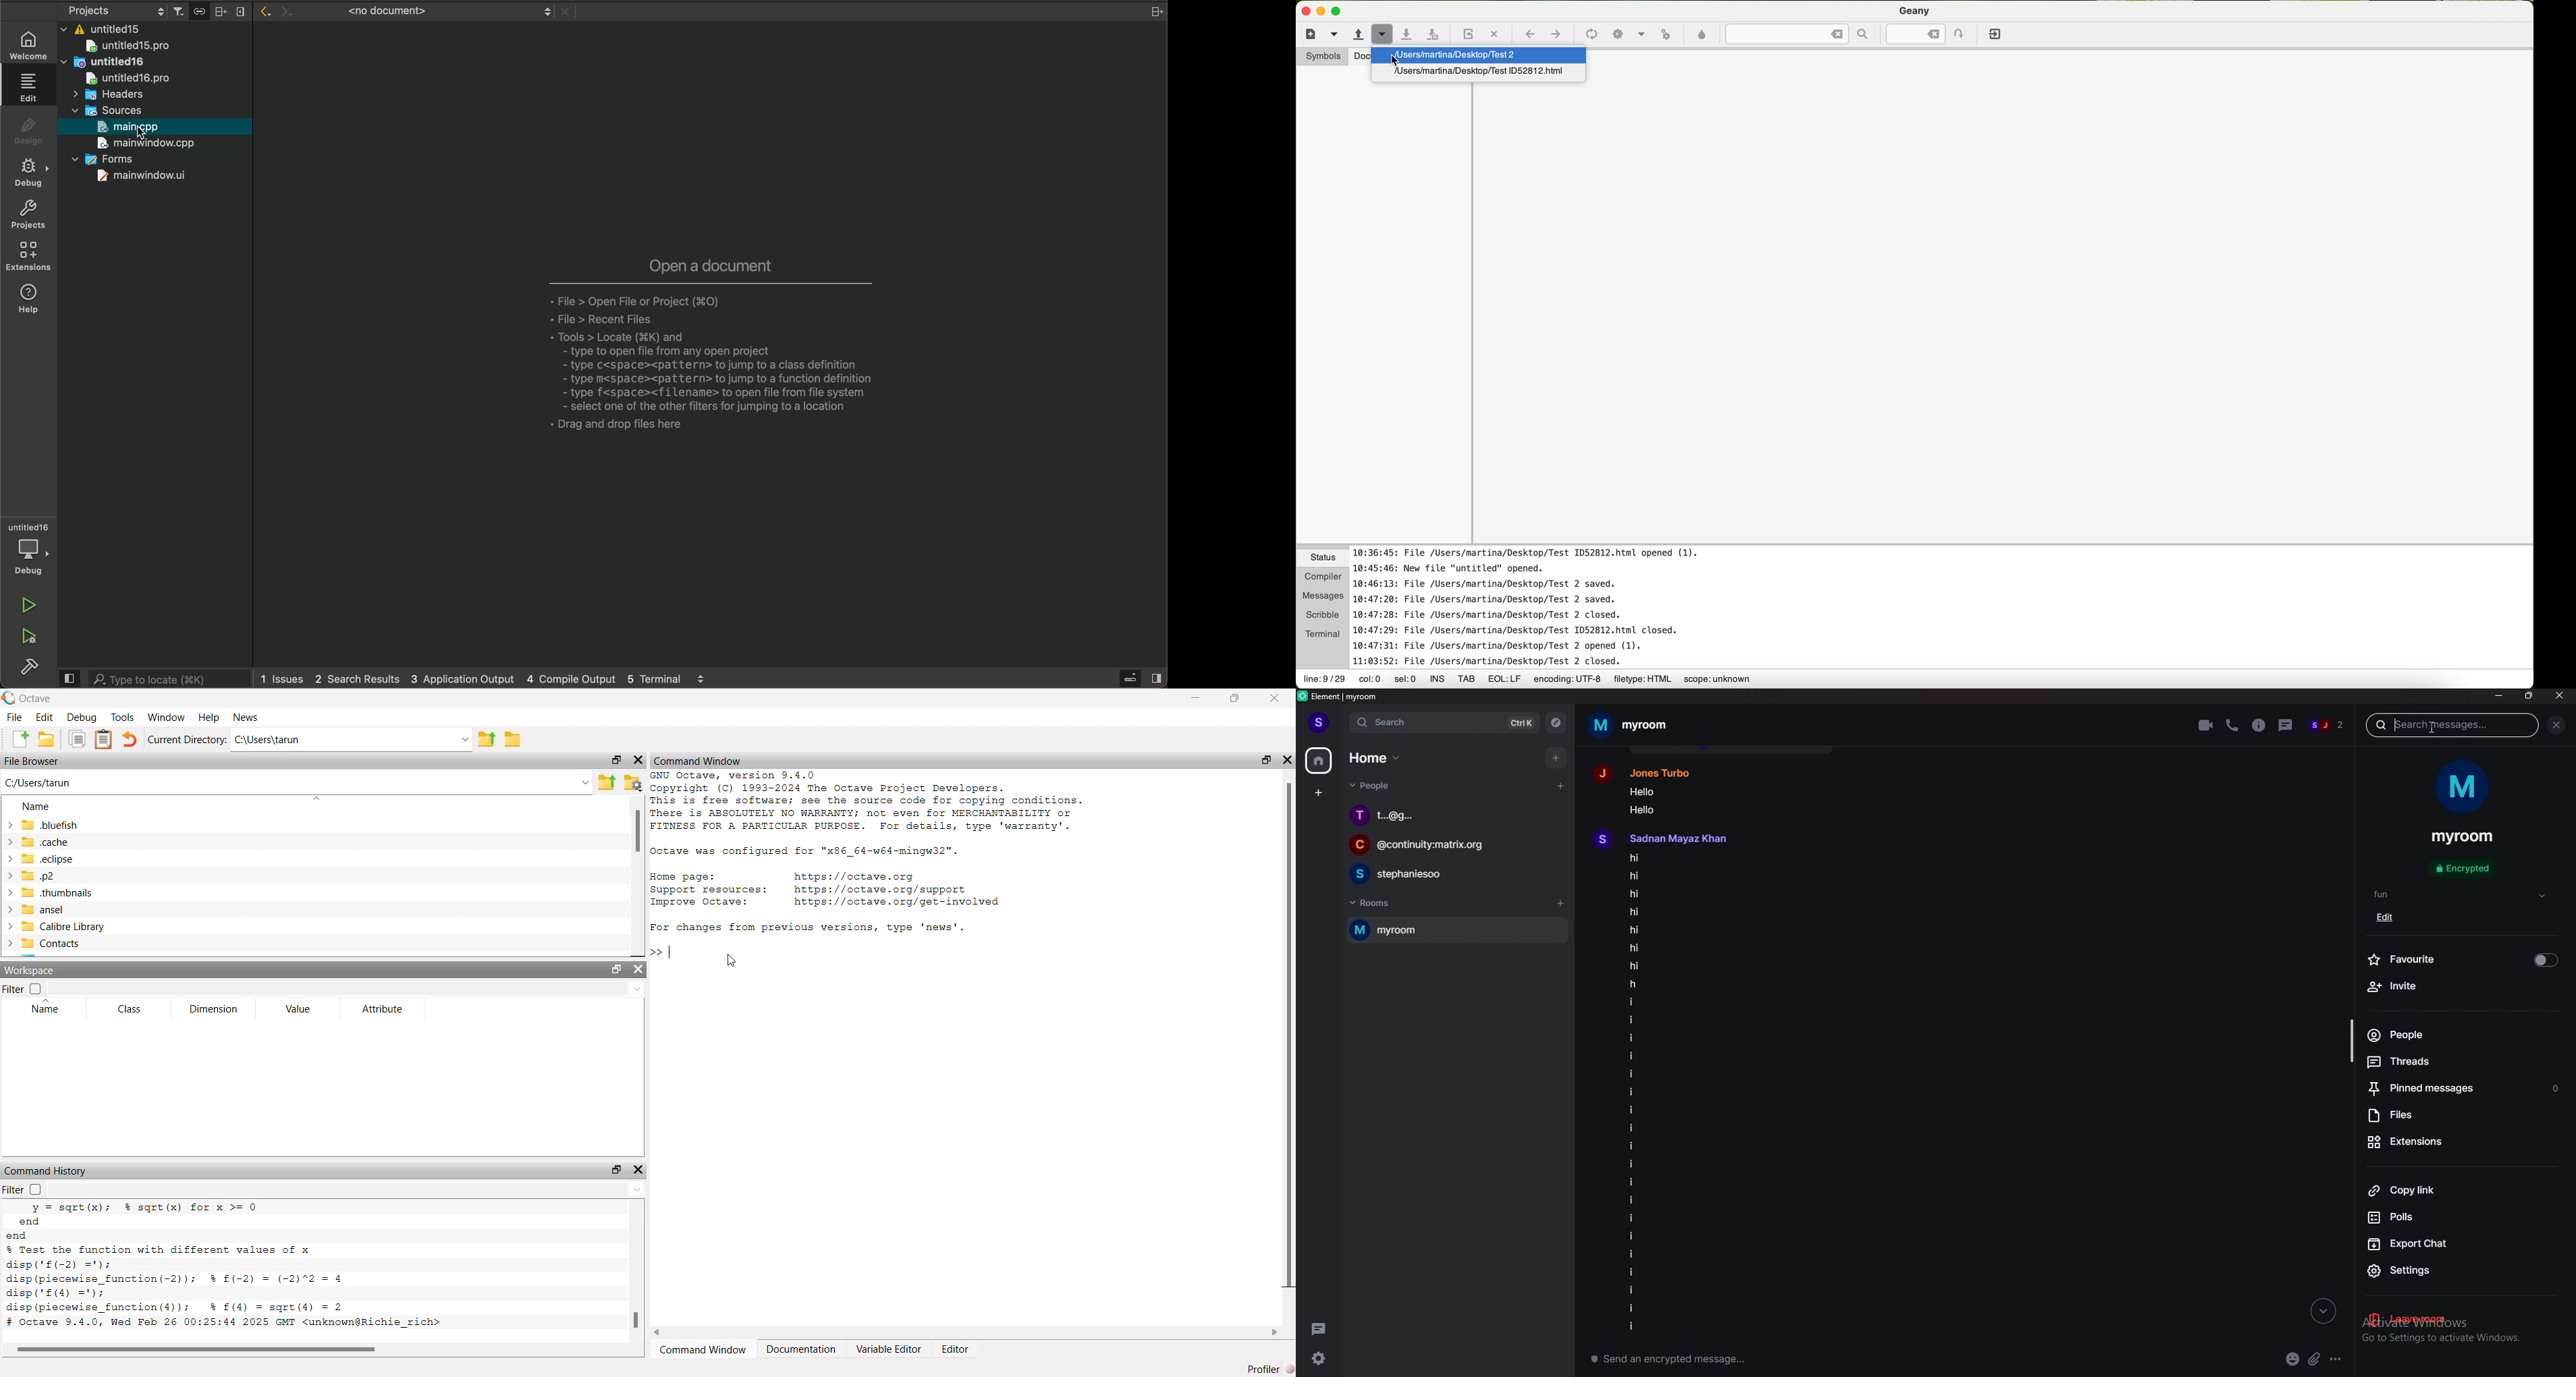 The height and width of the screenshot is (1400, 2576). I want to click on home, so click(1320, 760).